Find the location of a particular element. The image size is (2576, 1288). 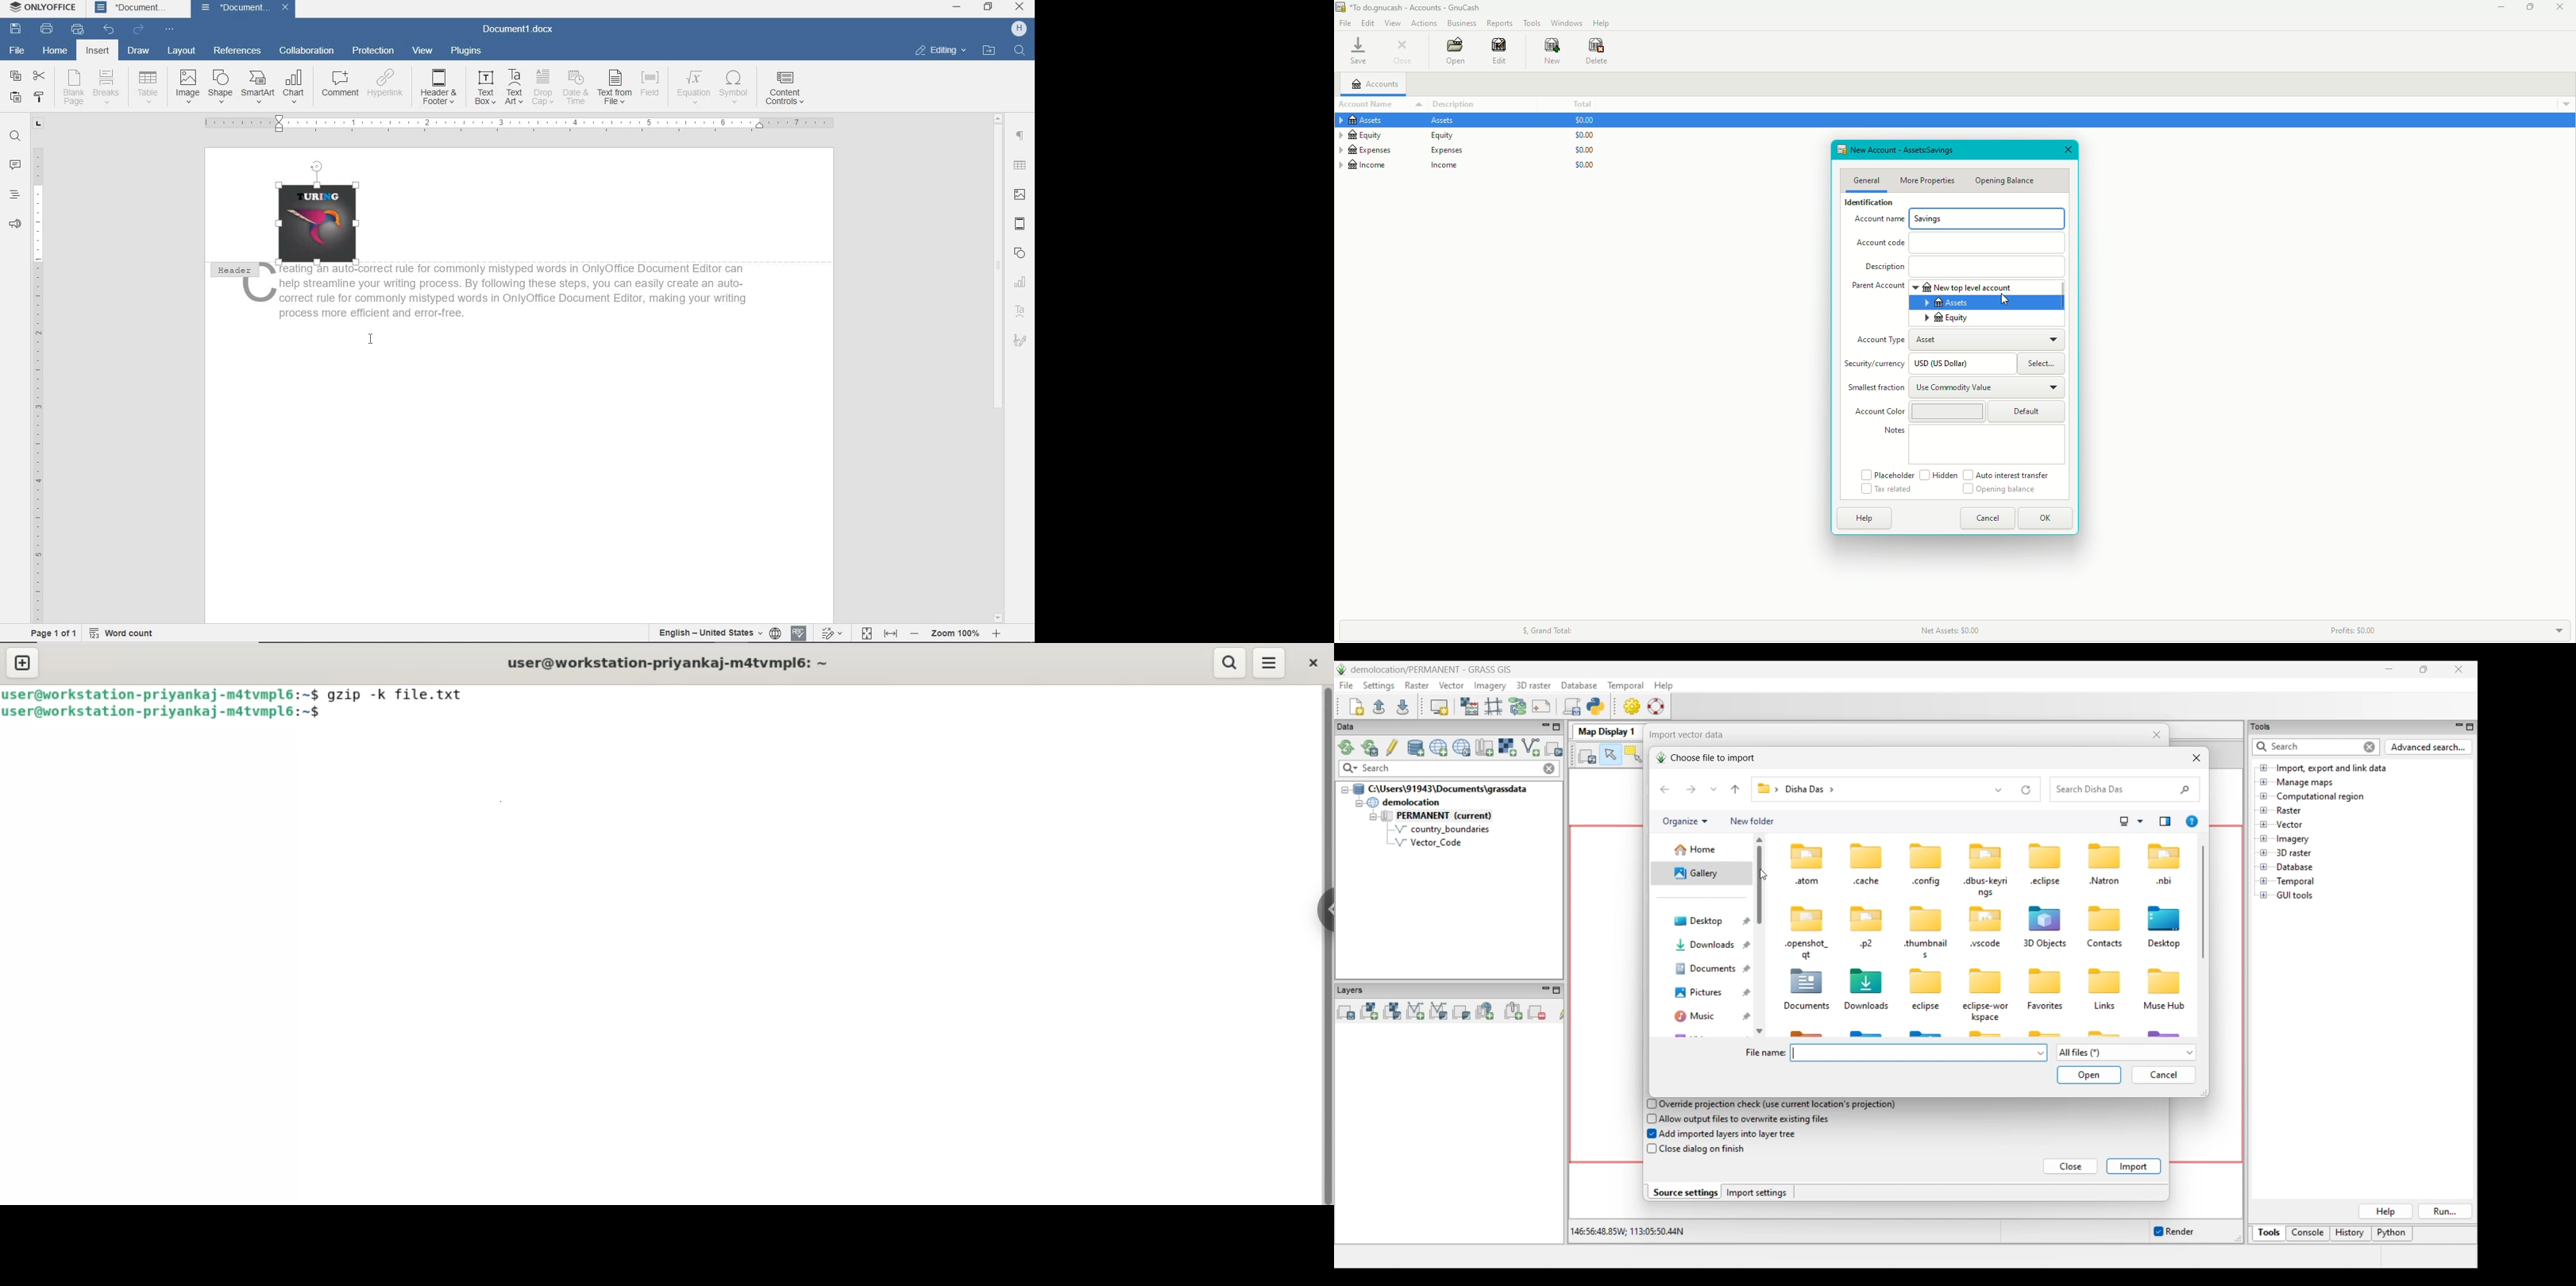

LAYOUT is located at coordinates (182, 51).